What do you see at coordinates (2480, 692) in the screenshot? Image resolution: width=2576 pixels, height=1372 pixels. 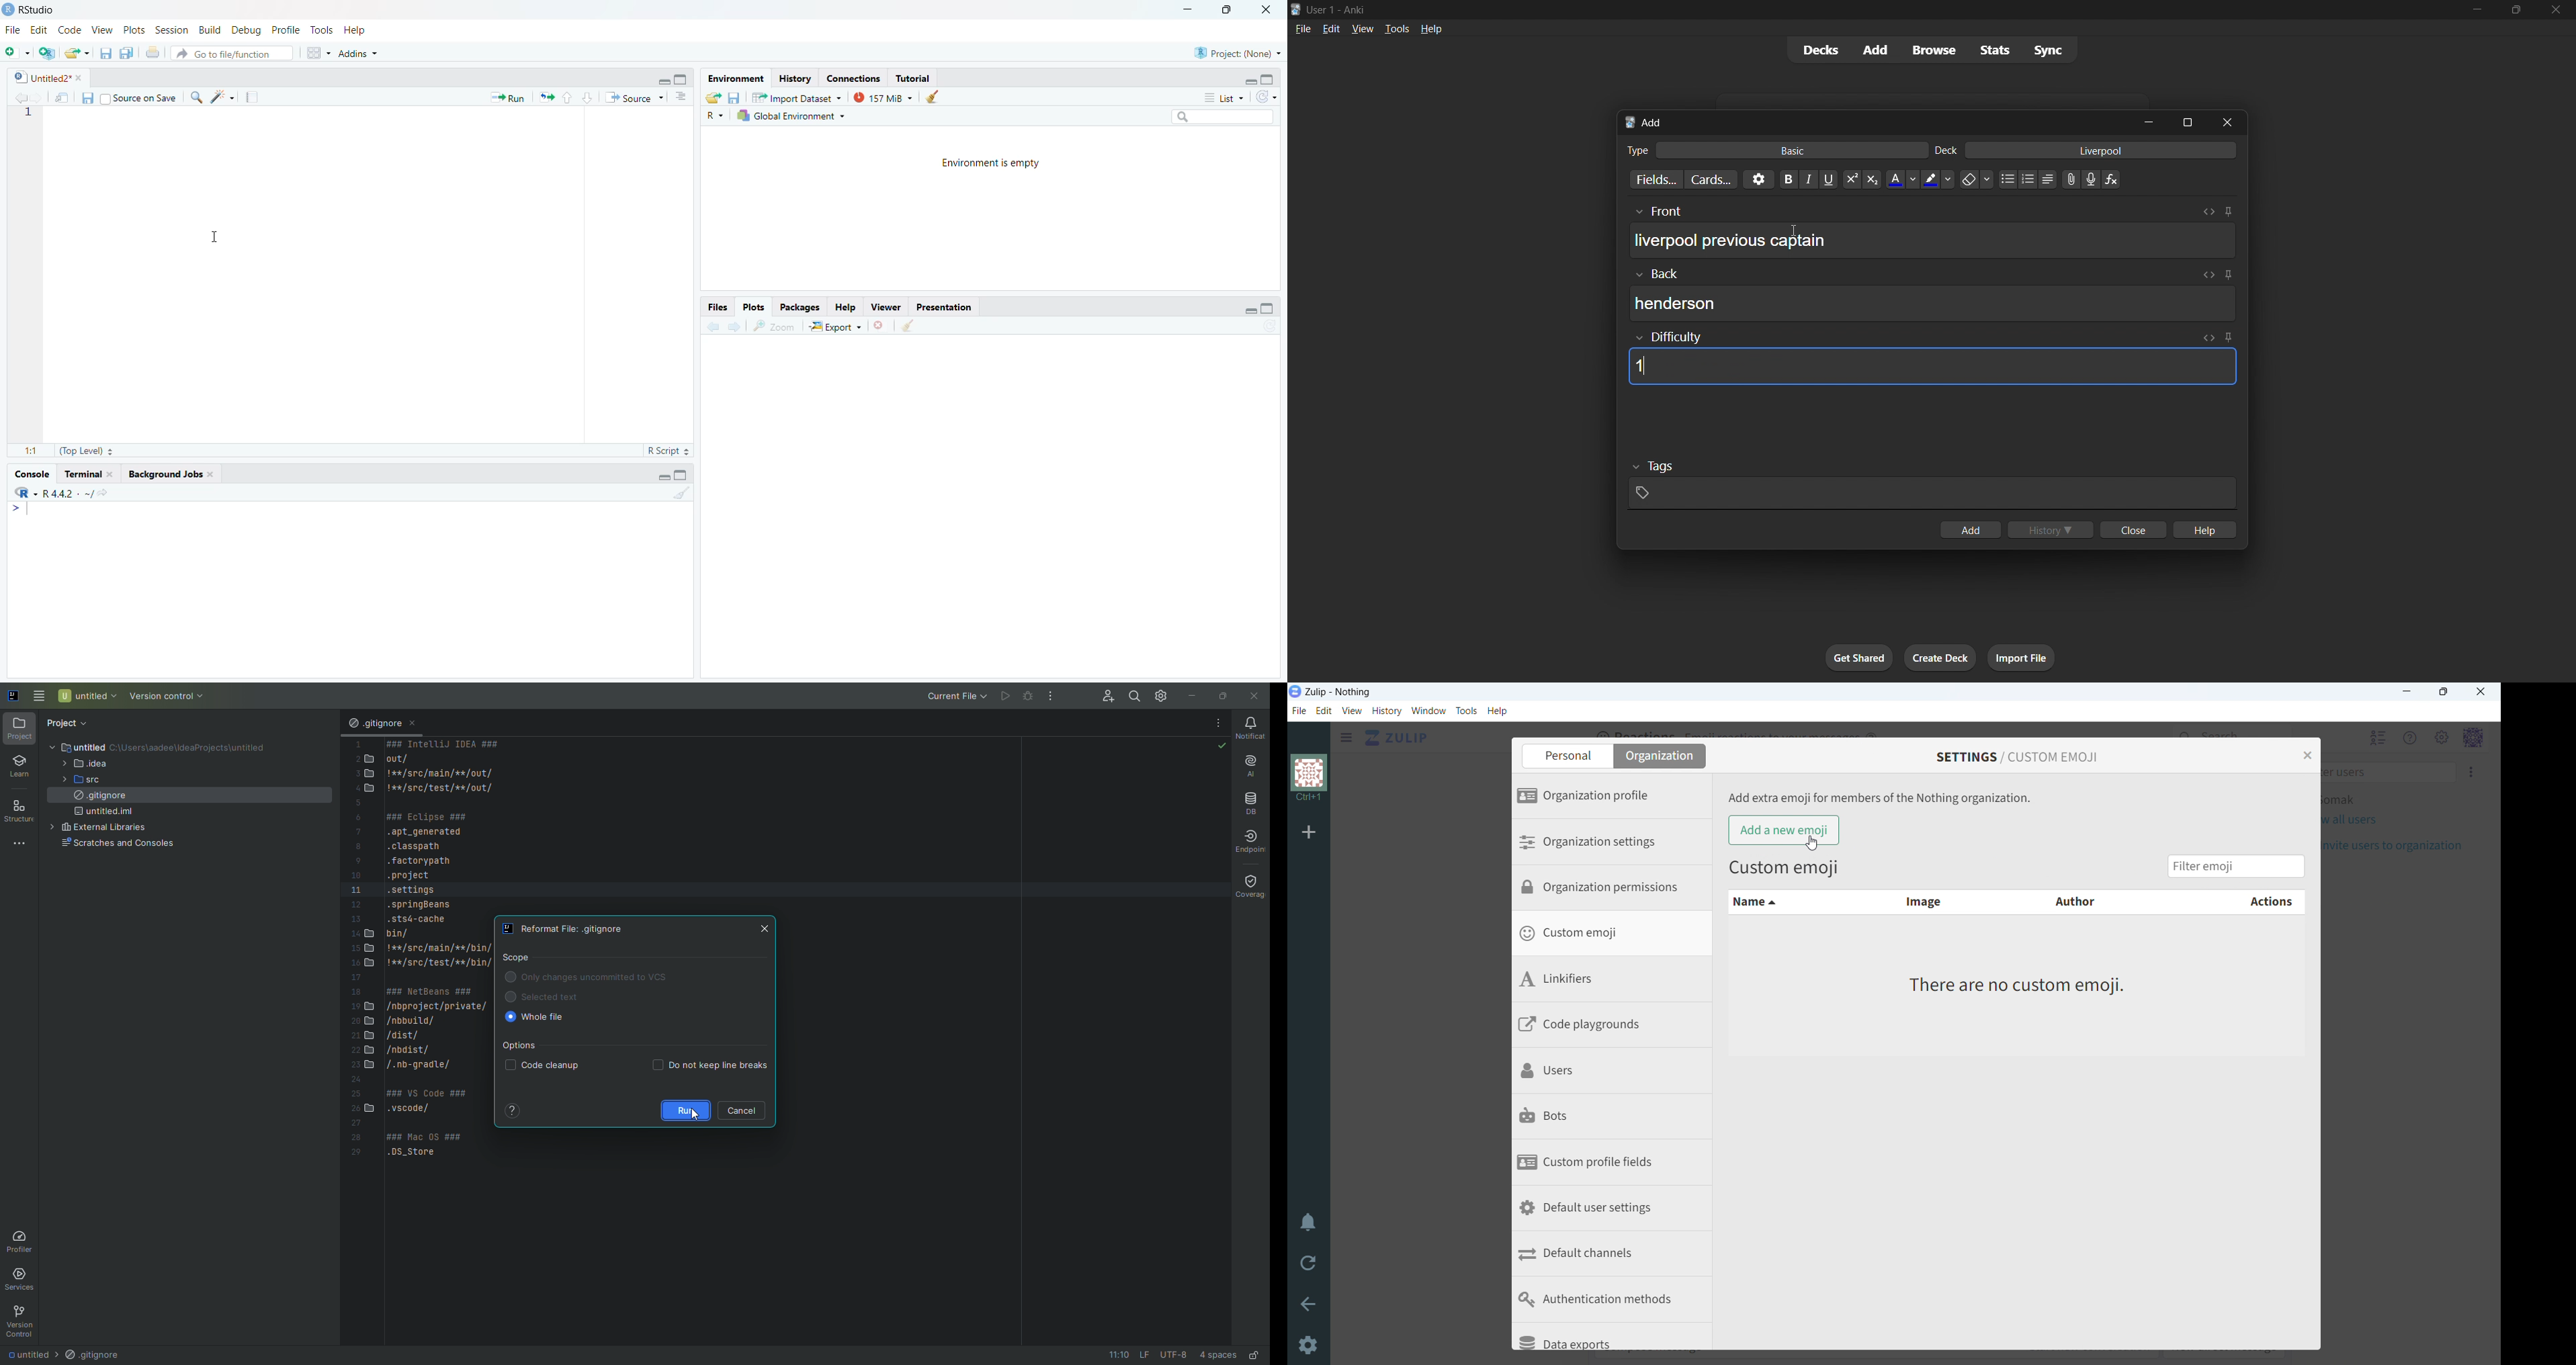 I see `close` at bounding box center [2480, 692].